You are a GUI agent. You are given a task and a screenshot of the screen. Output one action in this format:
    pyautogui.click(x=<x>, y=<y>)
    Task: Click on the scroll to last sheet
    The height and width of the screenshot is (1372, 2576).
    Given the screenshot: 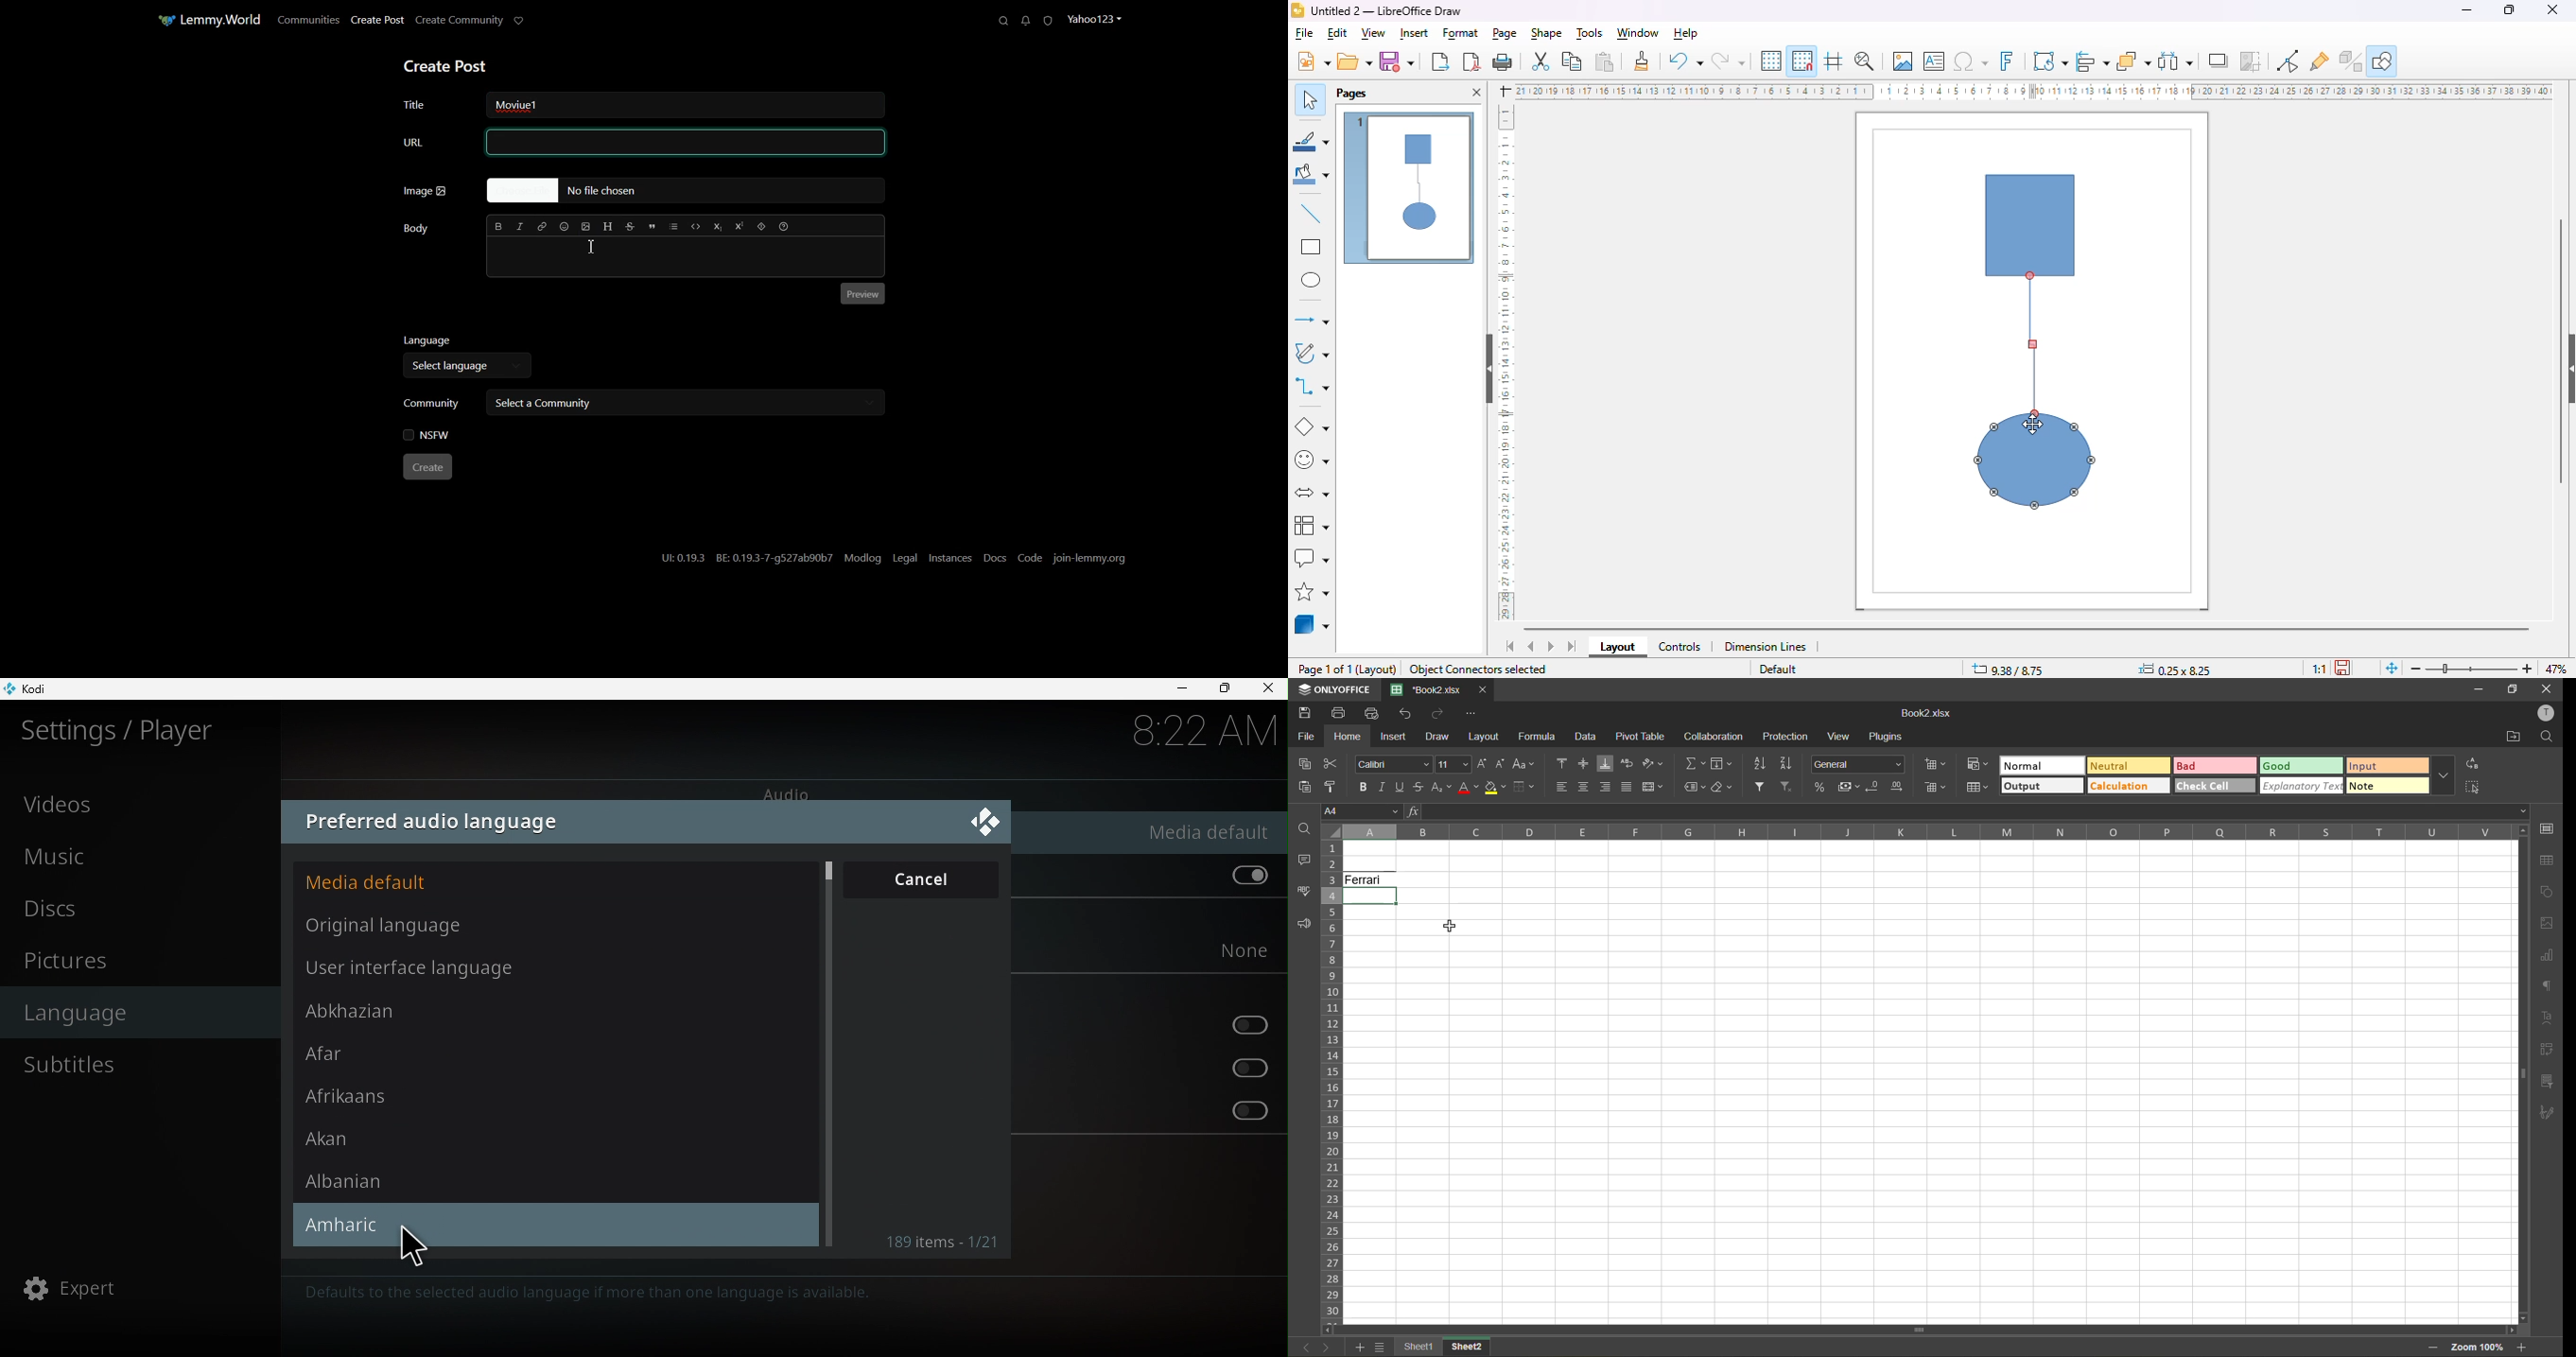 What is the action you would take?
    pyautogui.click(x=1573, y=648)
    